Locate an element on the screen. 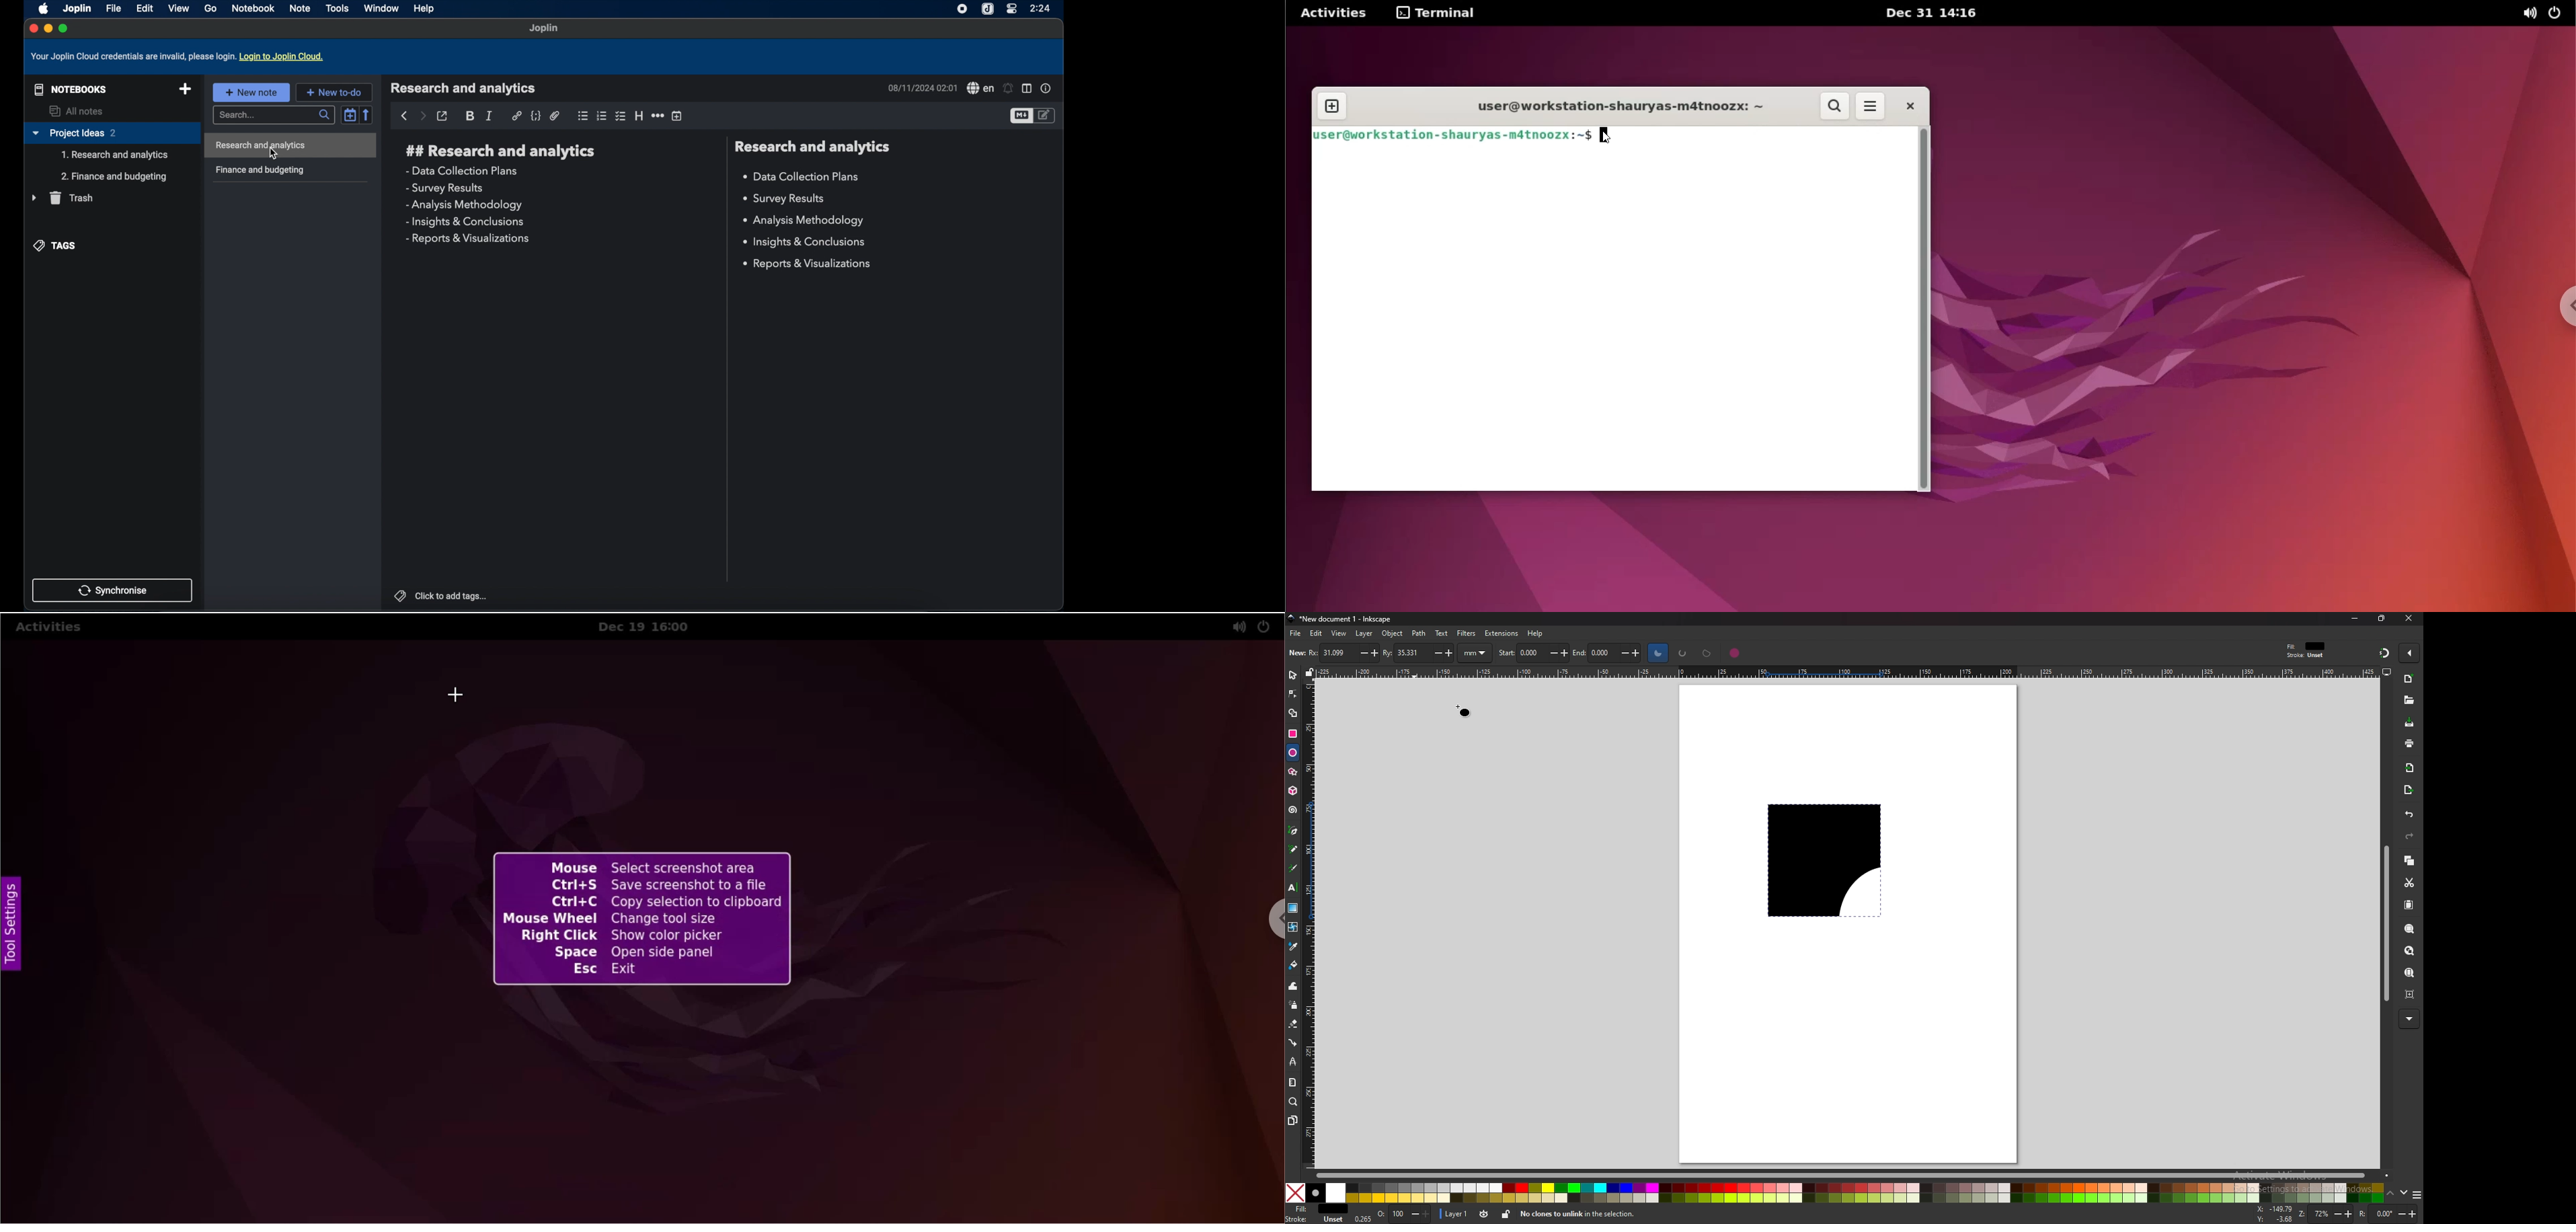 The image size is (2576, 1232). ellipse is located at coordinates (1293, 752).